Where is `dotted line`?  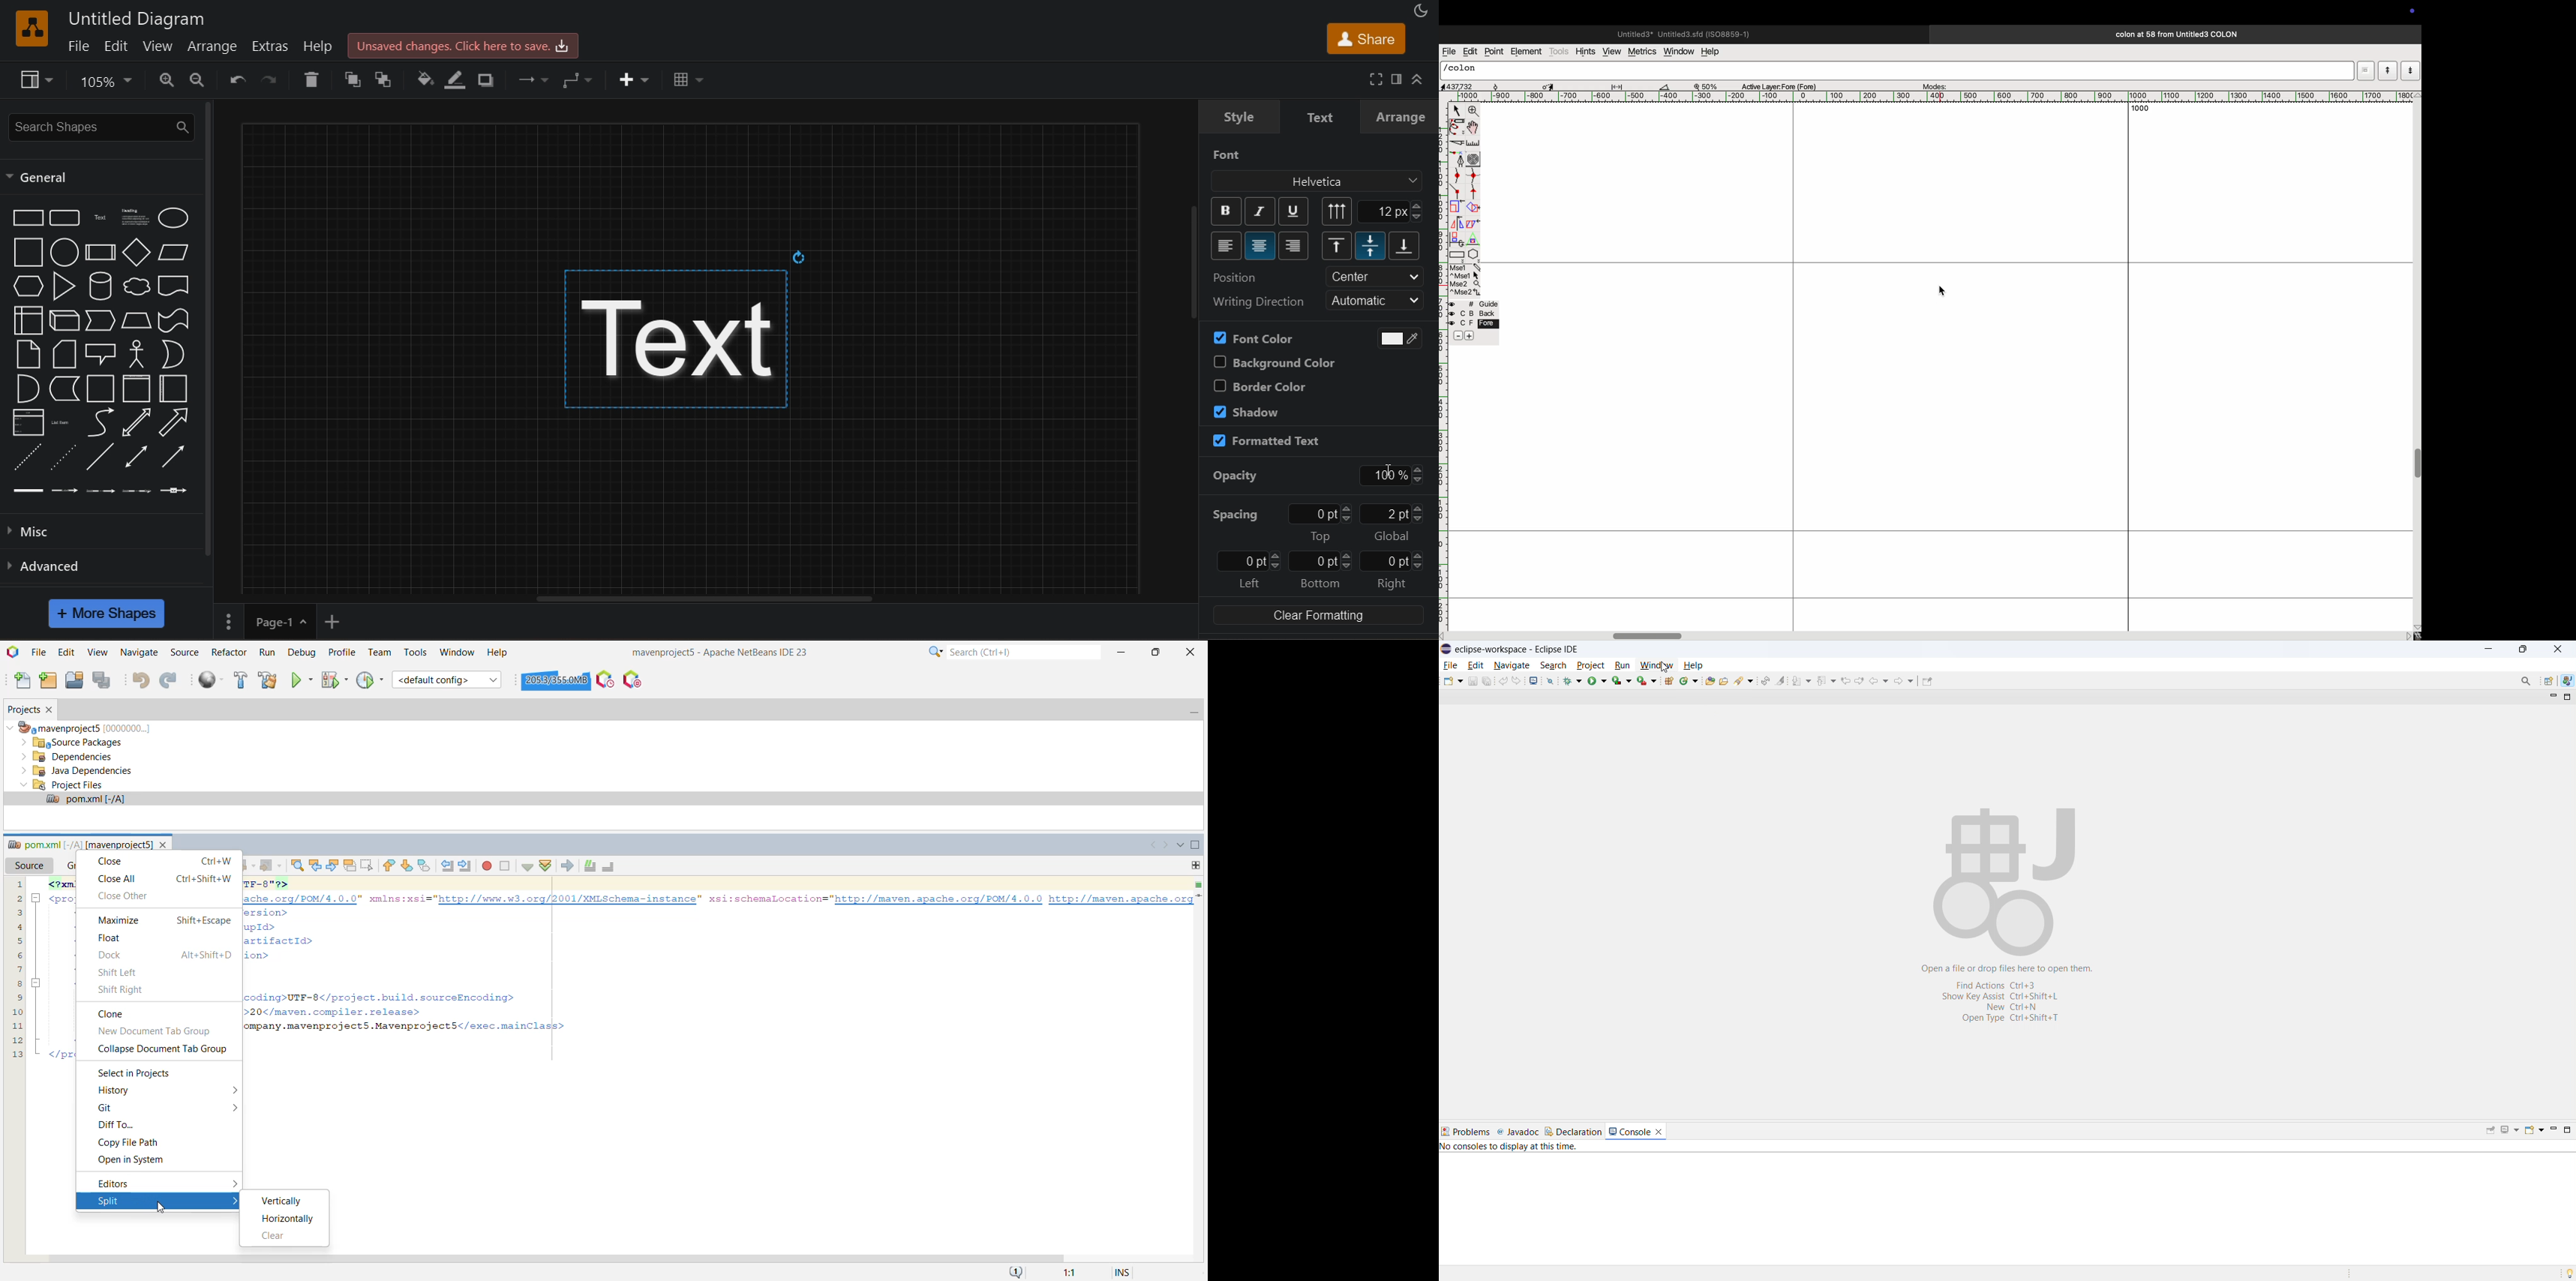 dotted line is located at coordinates (62, 457).